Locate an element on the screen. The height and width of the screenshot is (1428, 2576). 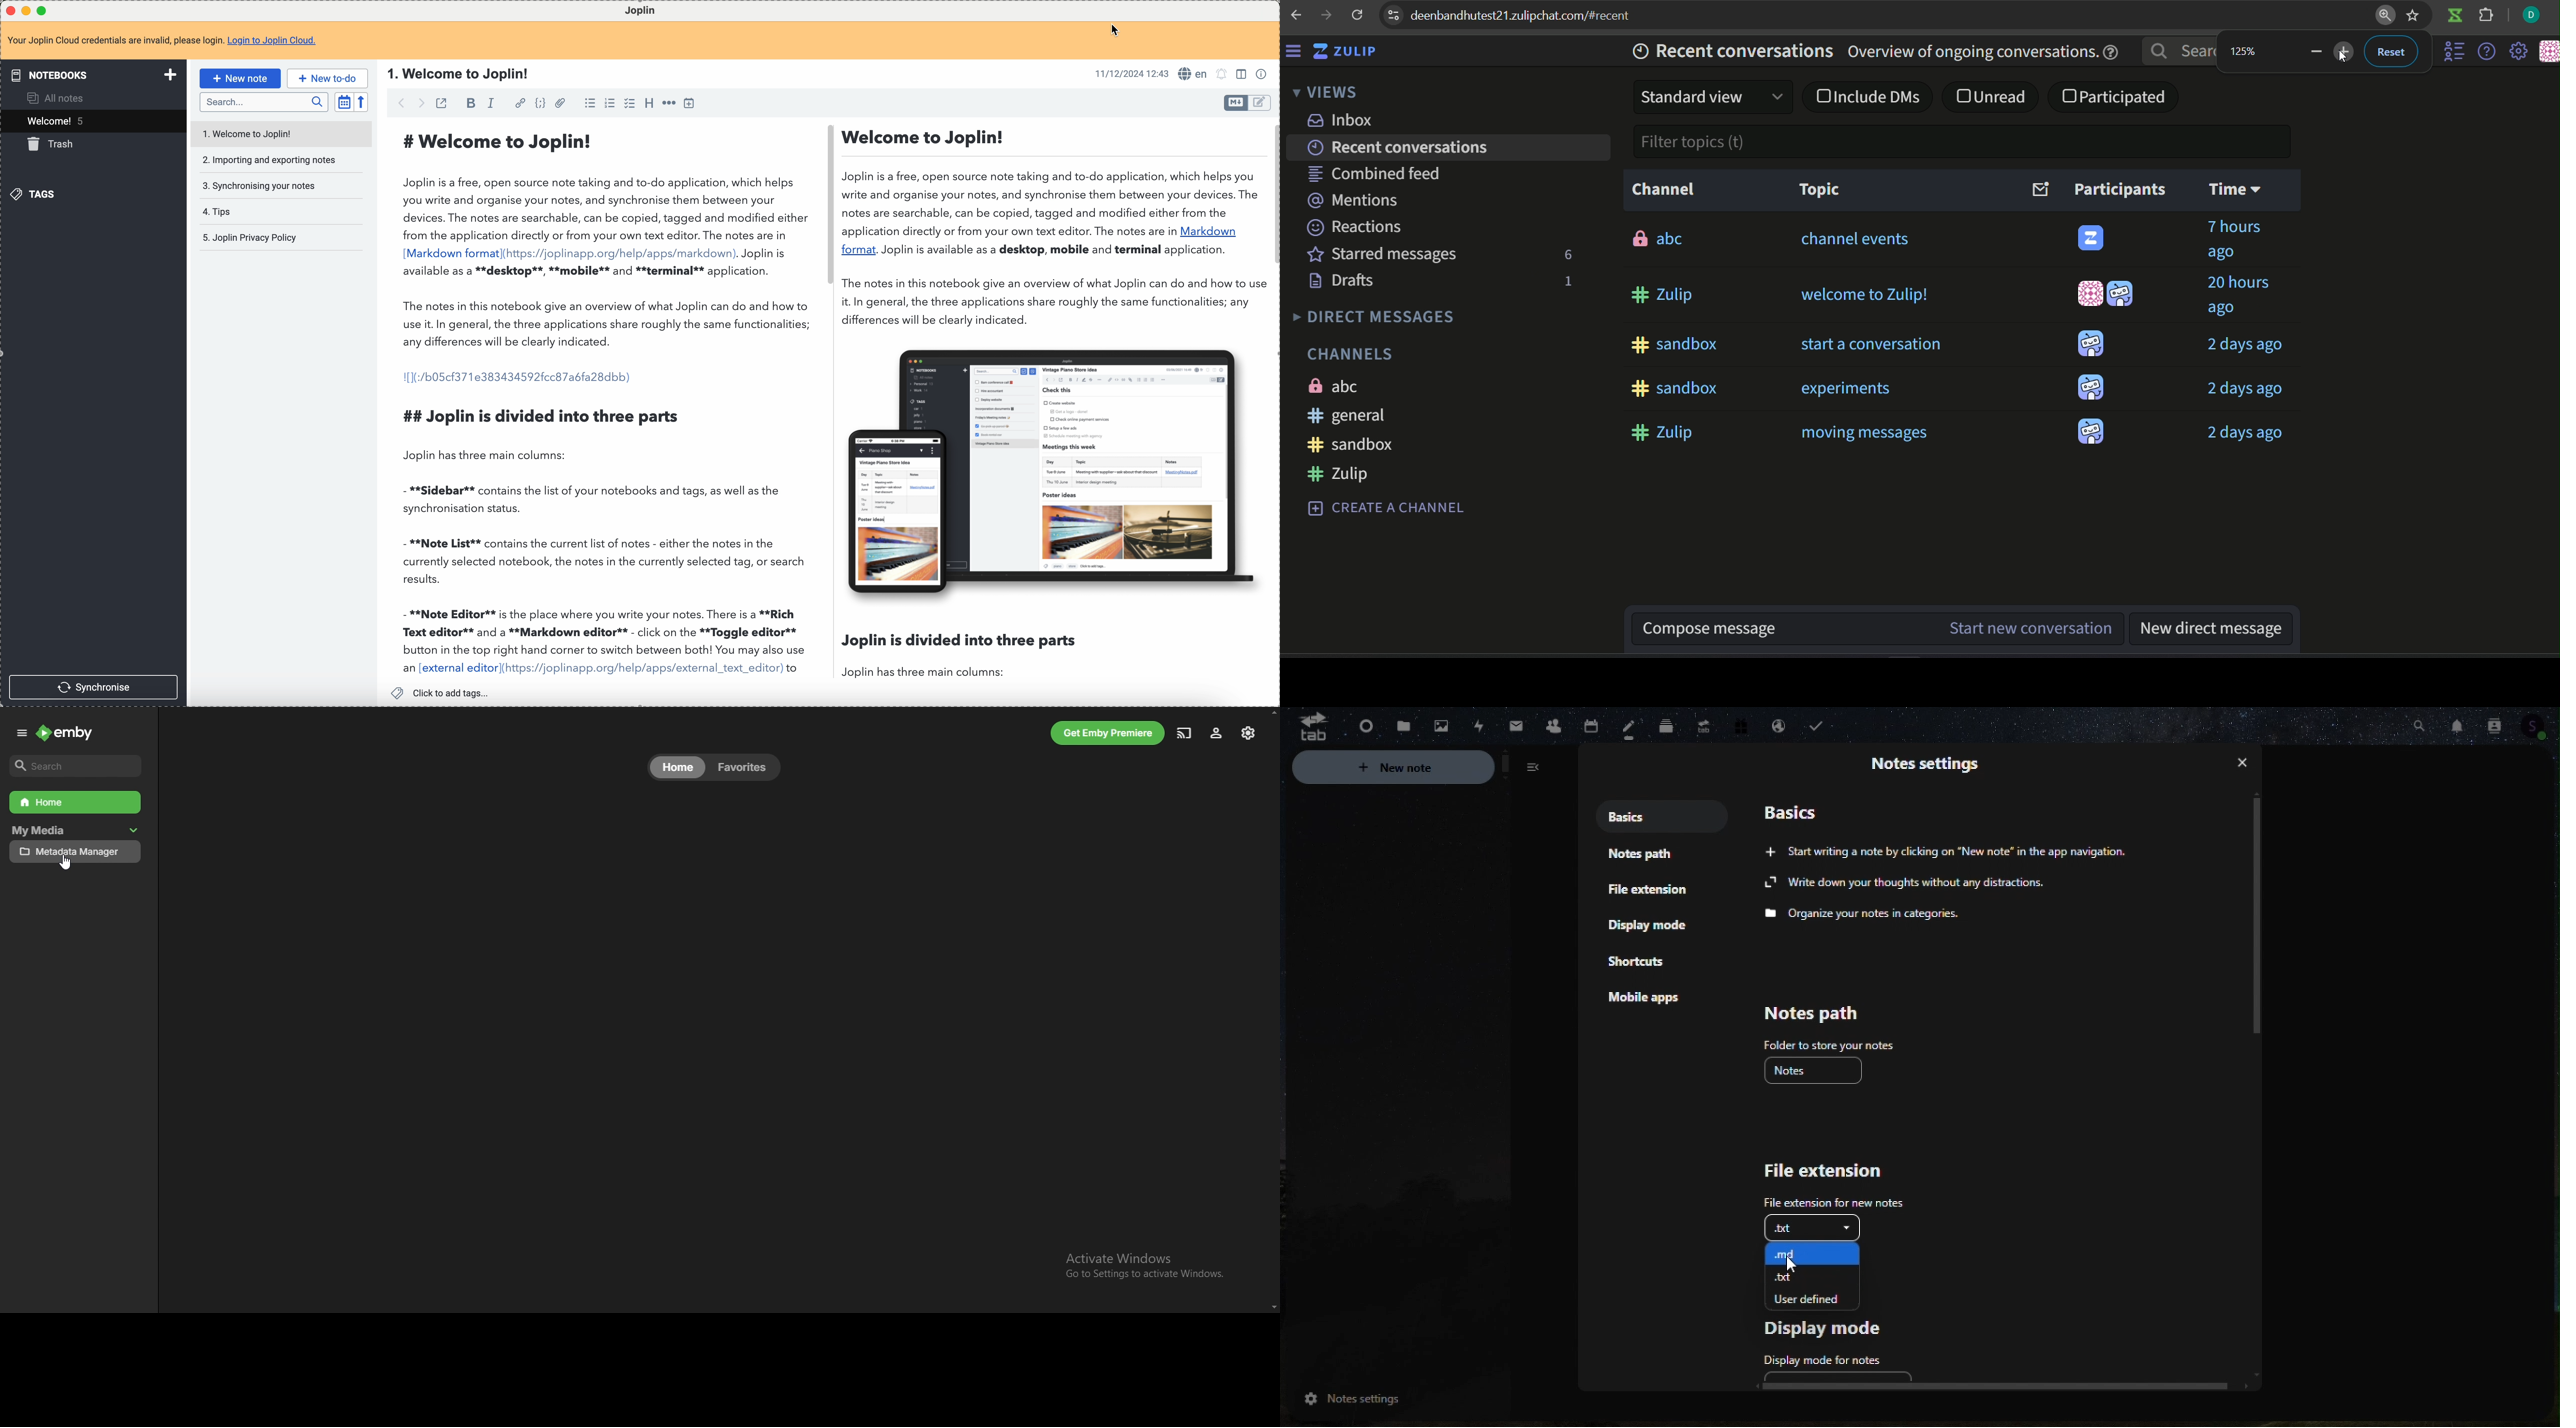
Dashboard is located at coordinates (1358, 725).